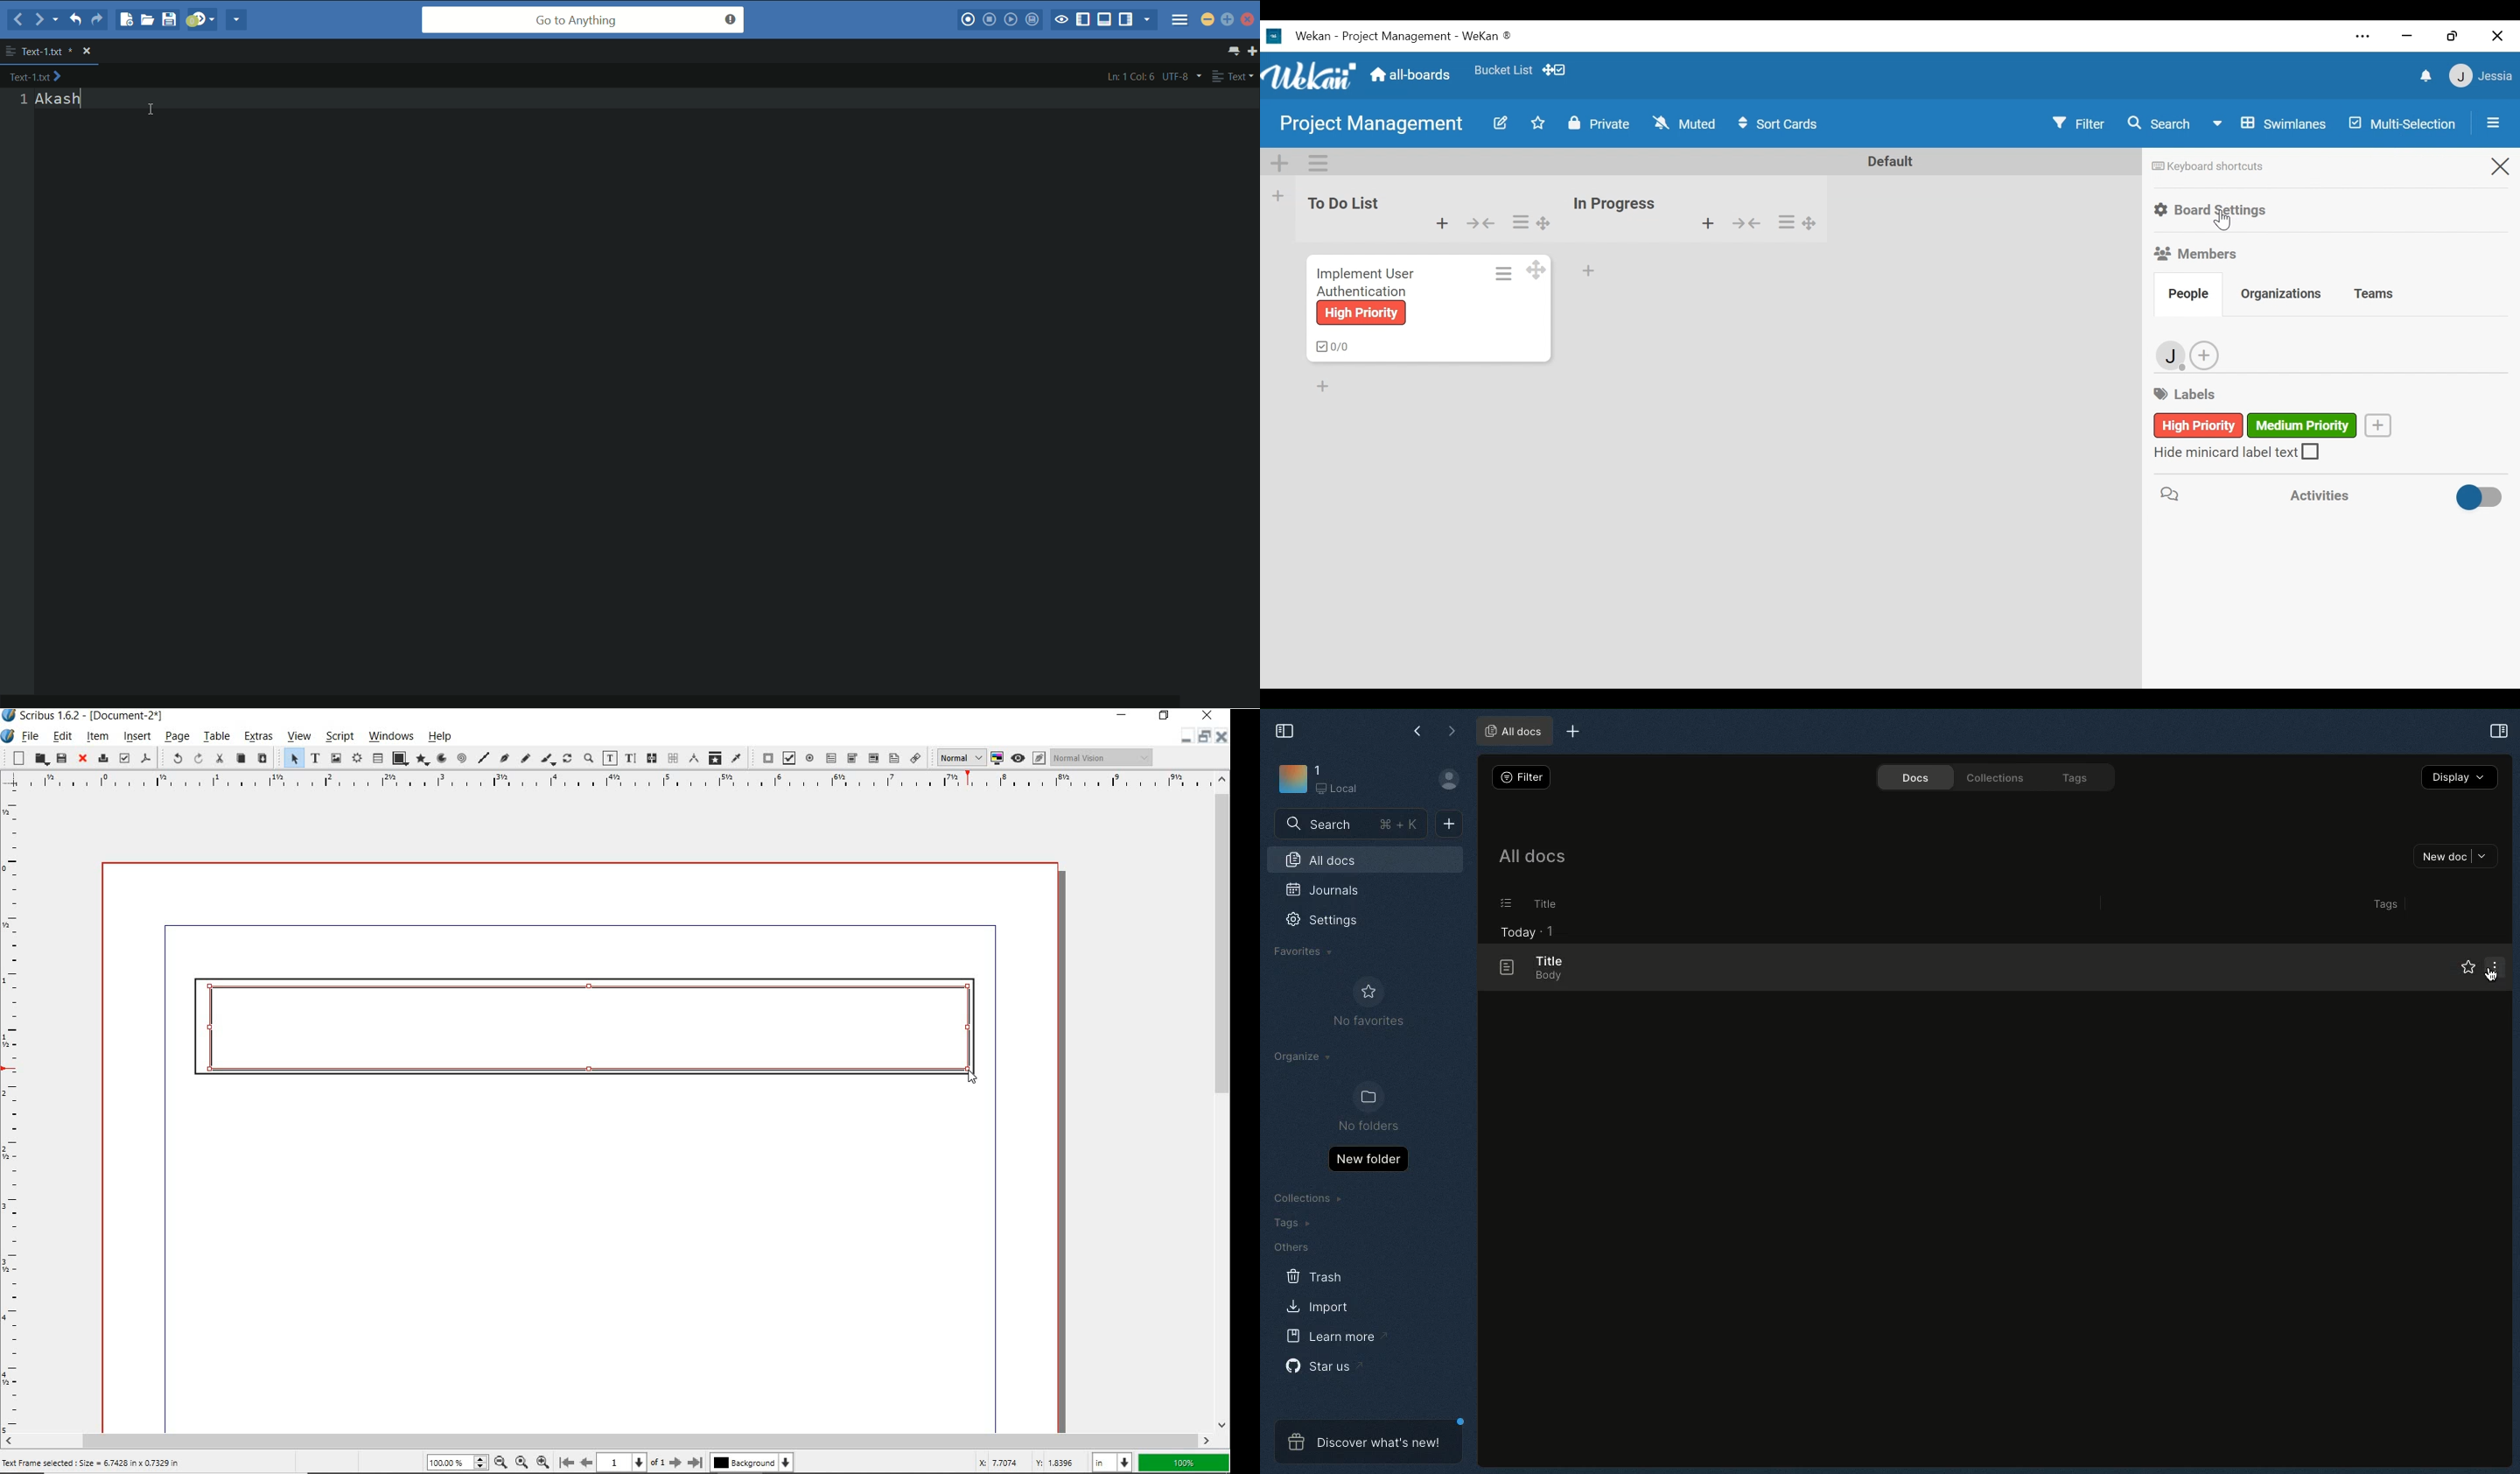  Describe the element at coordinates (549, 760) in the screenshot. I see `calligraphic line` at that location.